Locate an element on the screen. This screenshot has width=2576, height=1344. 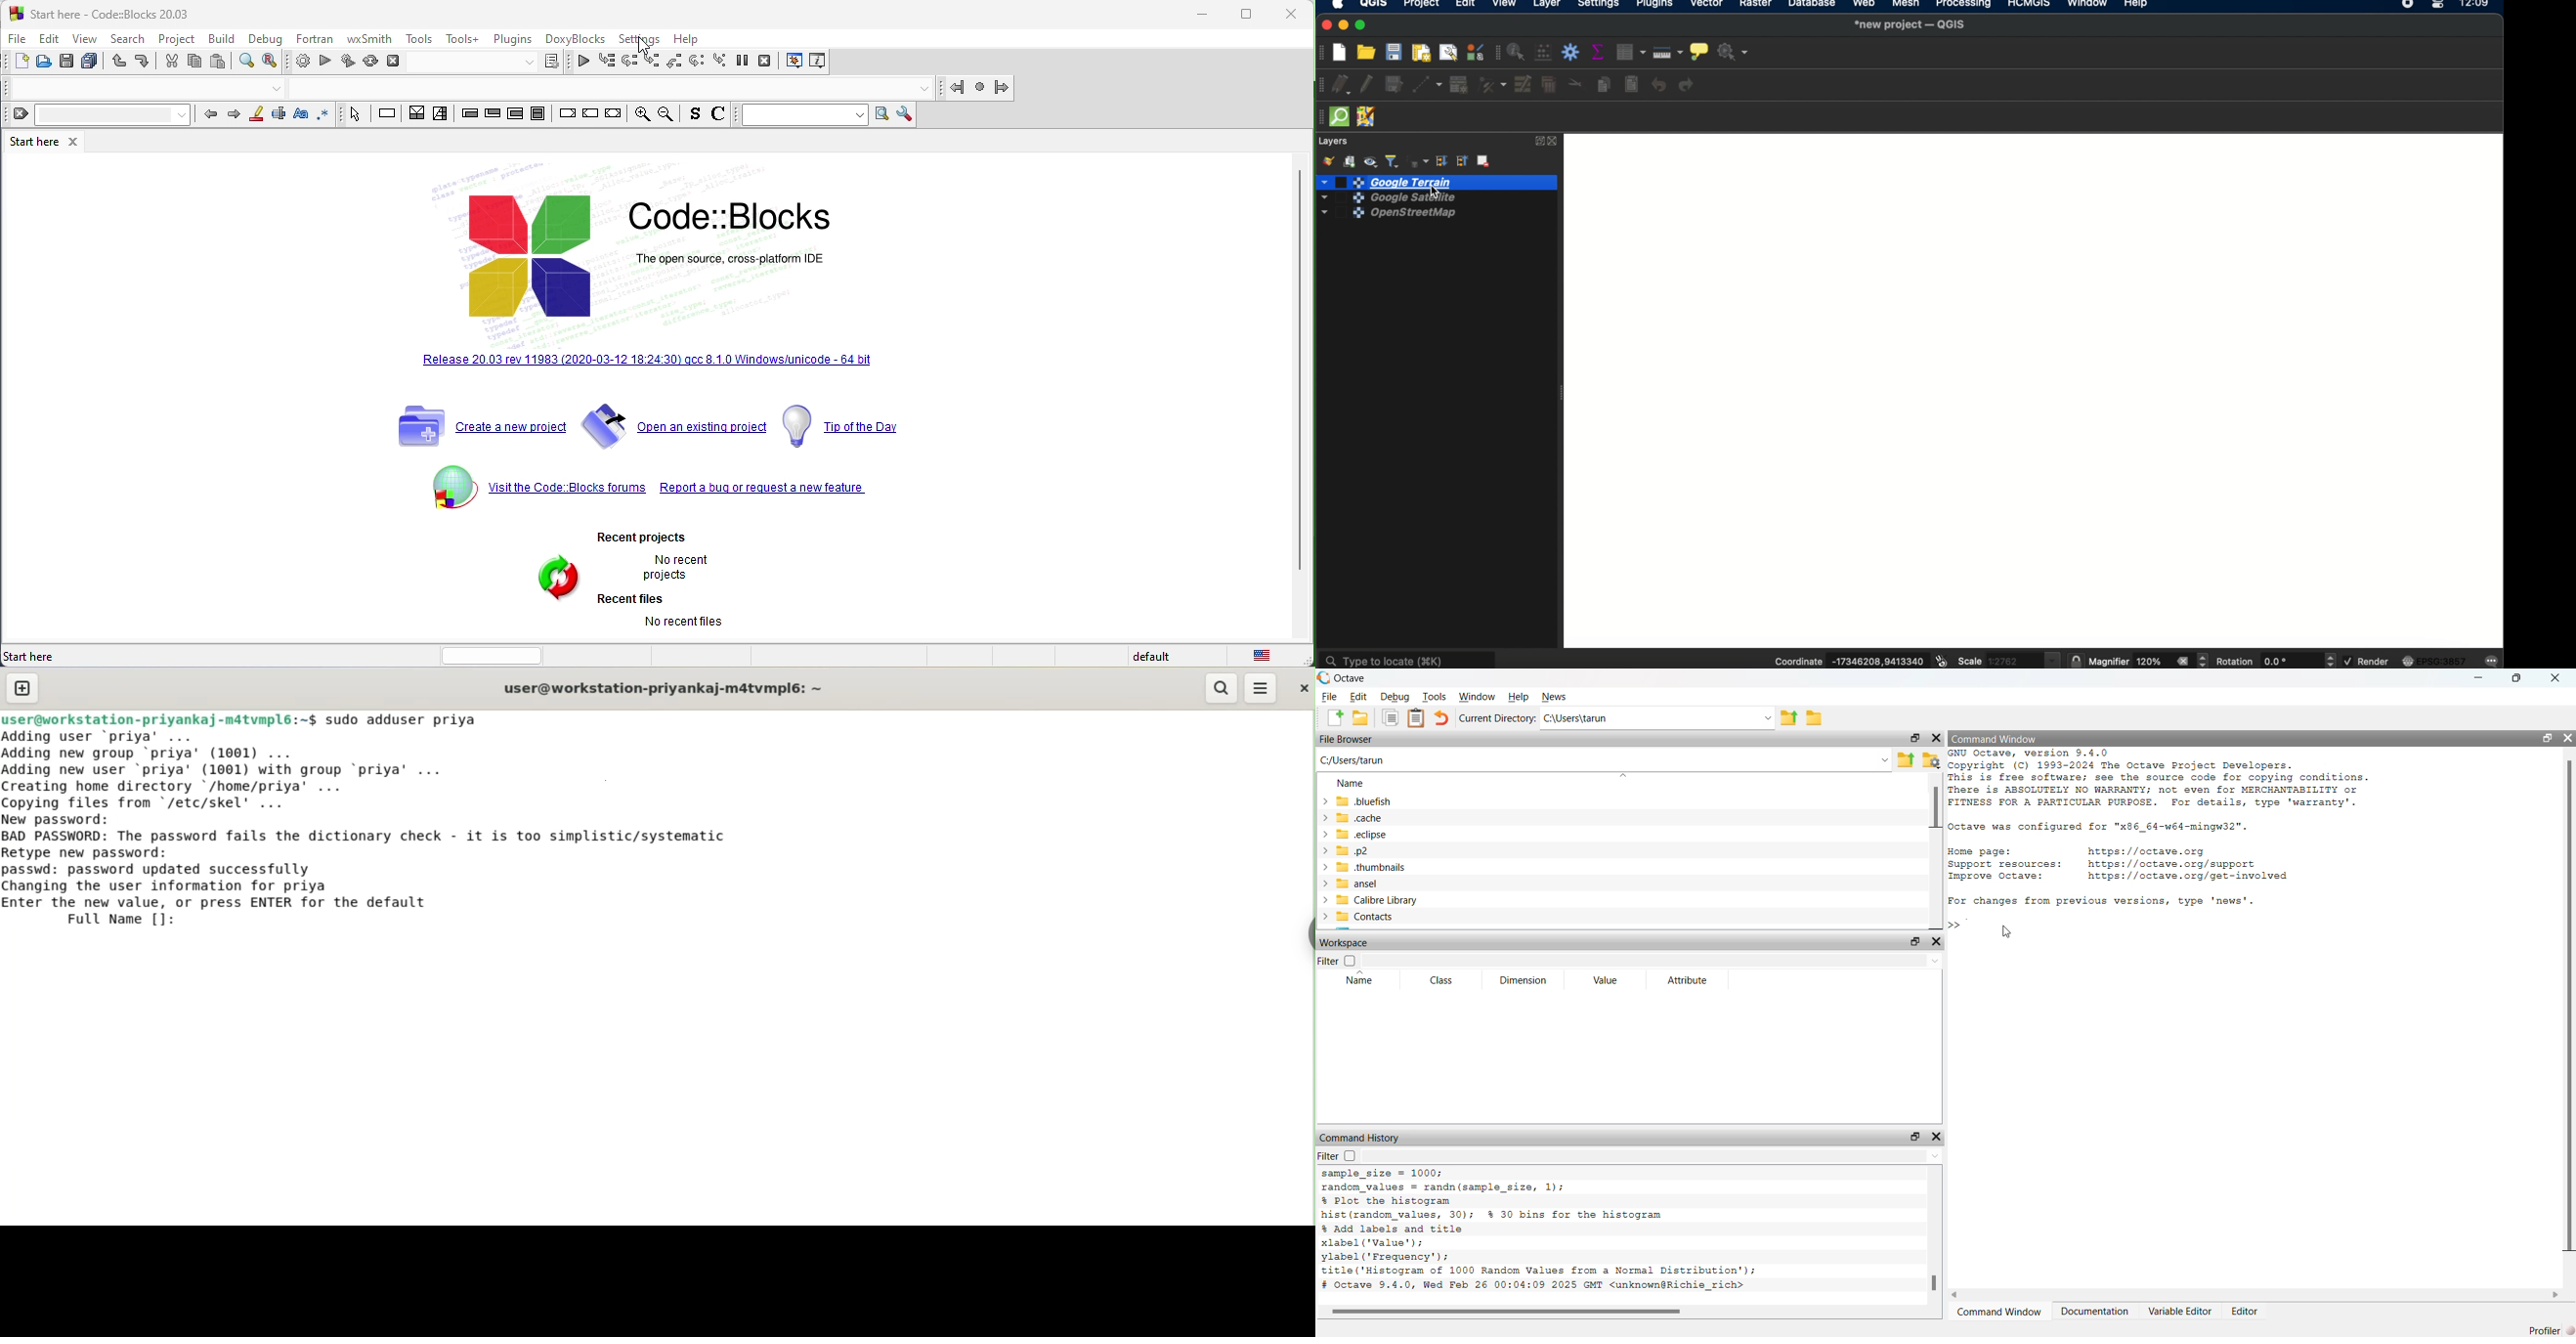
open an existing project is located at coordinates (670, 425).